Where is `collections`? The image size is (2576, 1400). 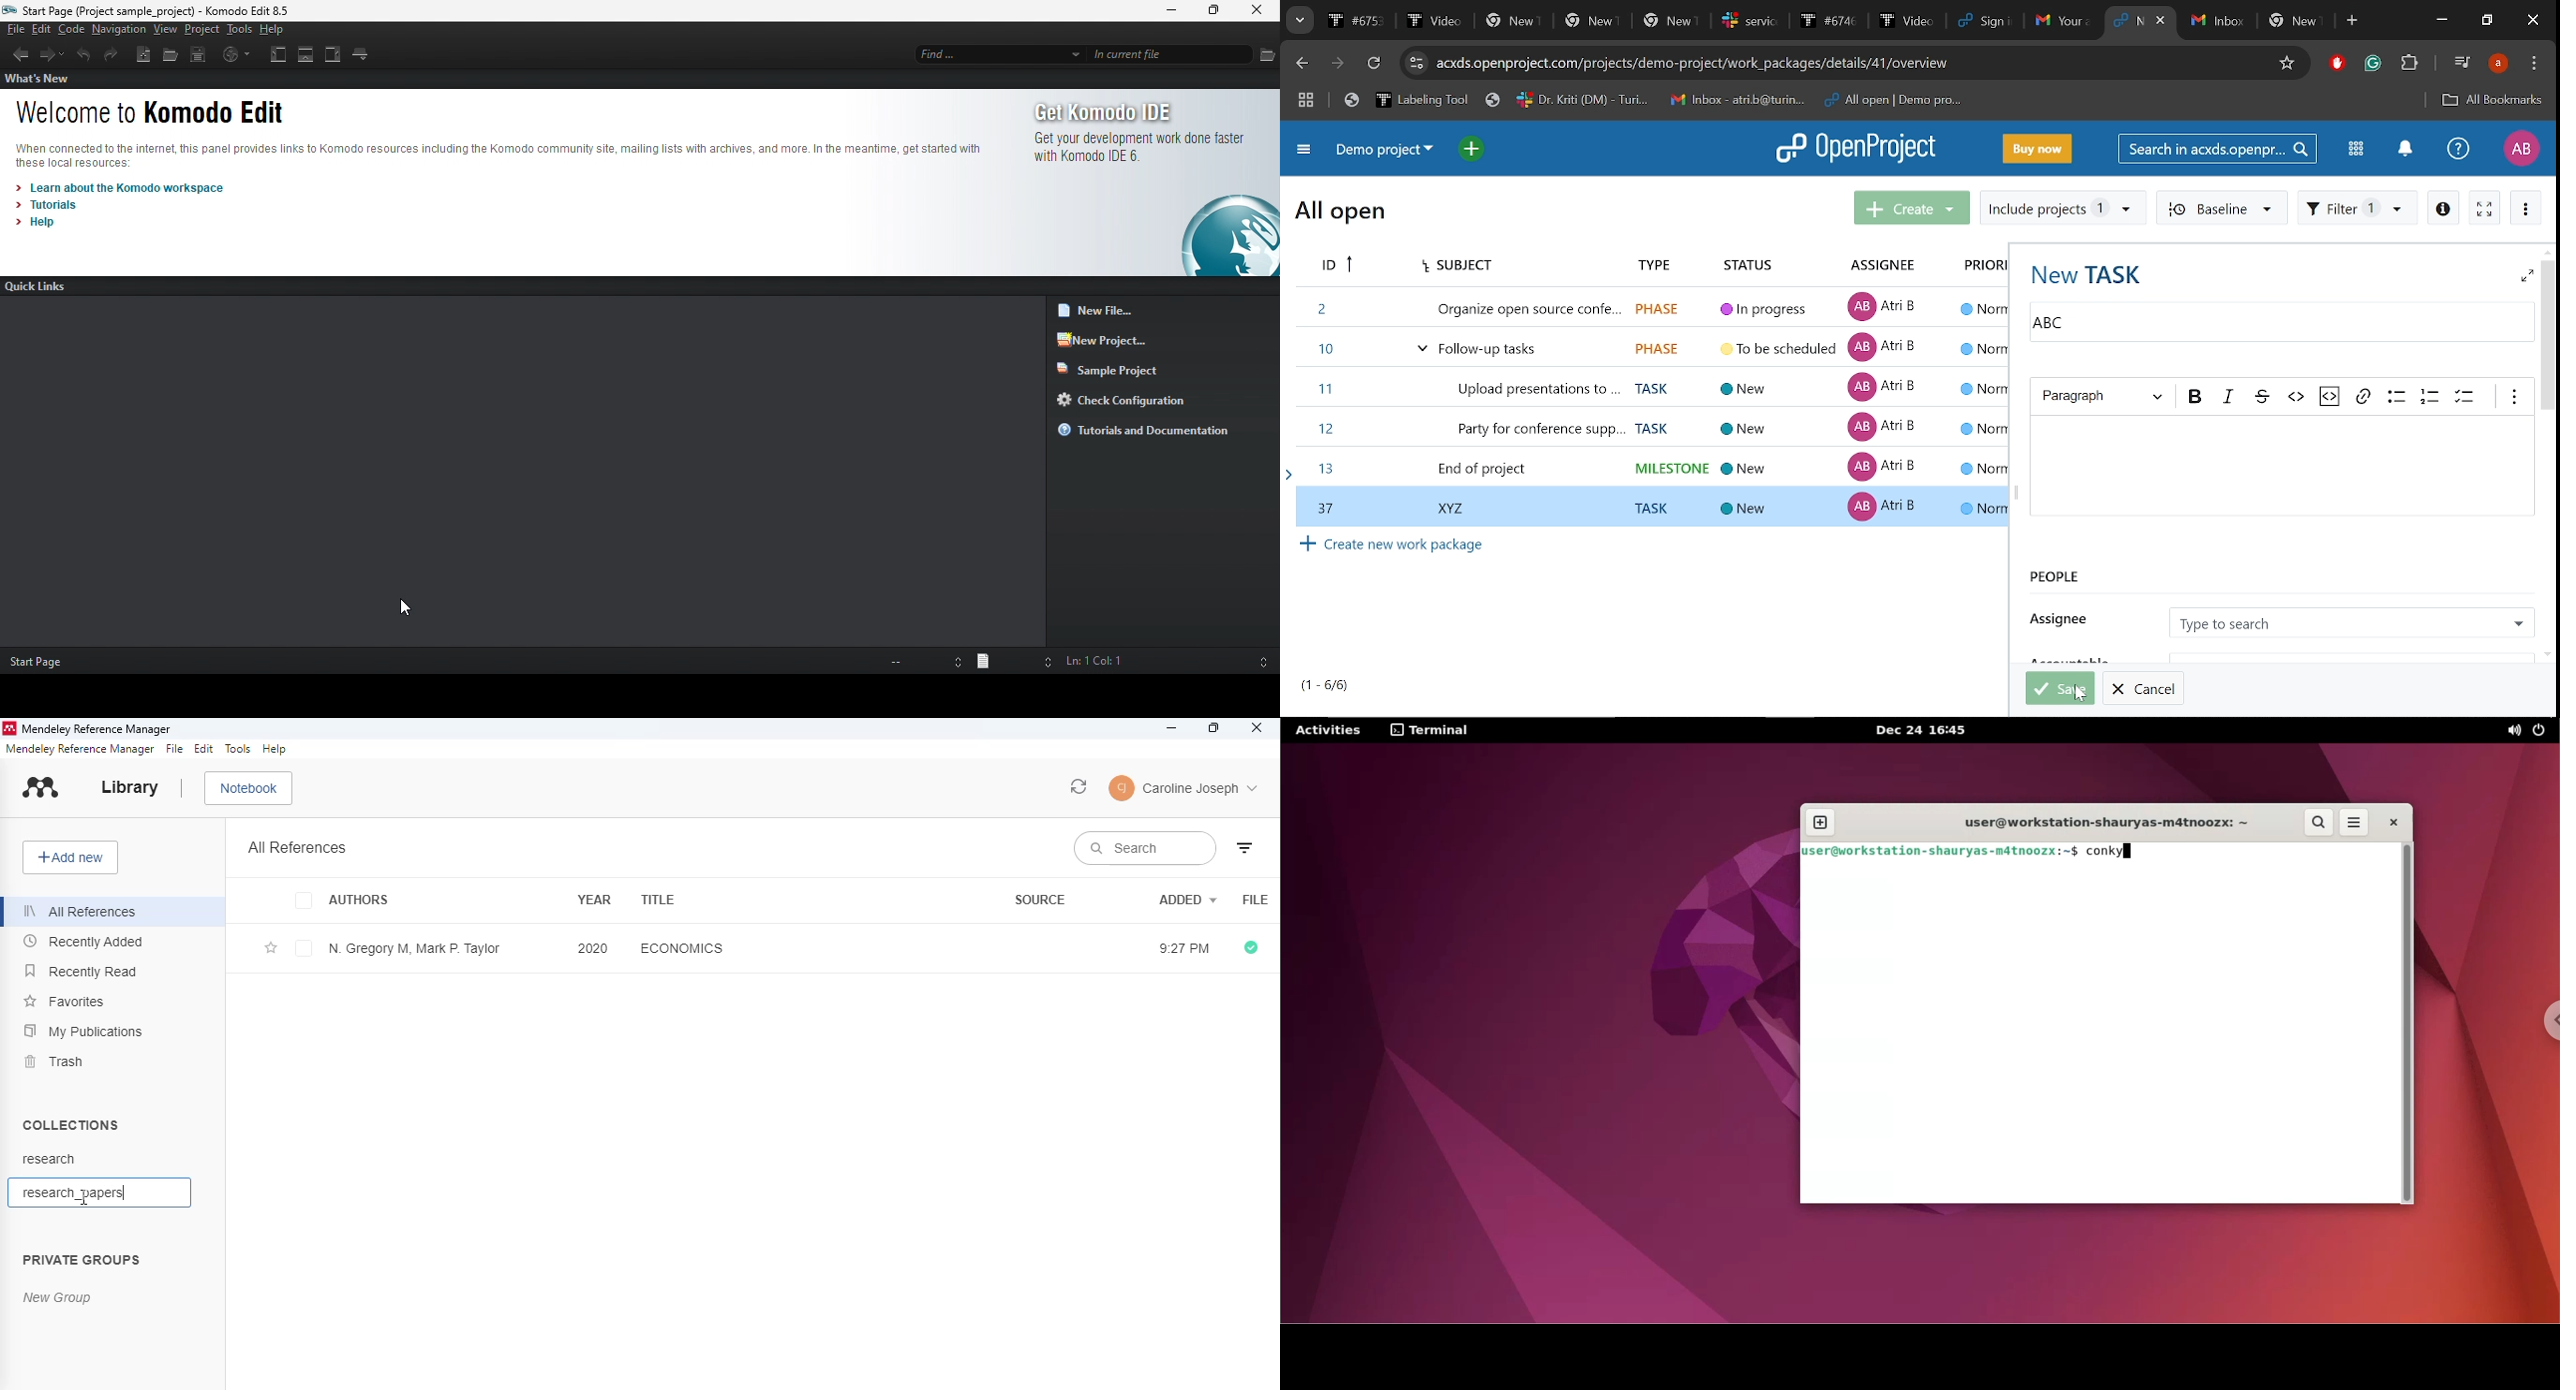
collections is located at coordinates (72, 1125).